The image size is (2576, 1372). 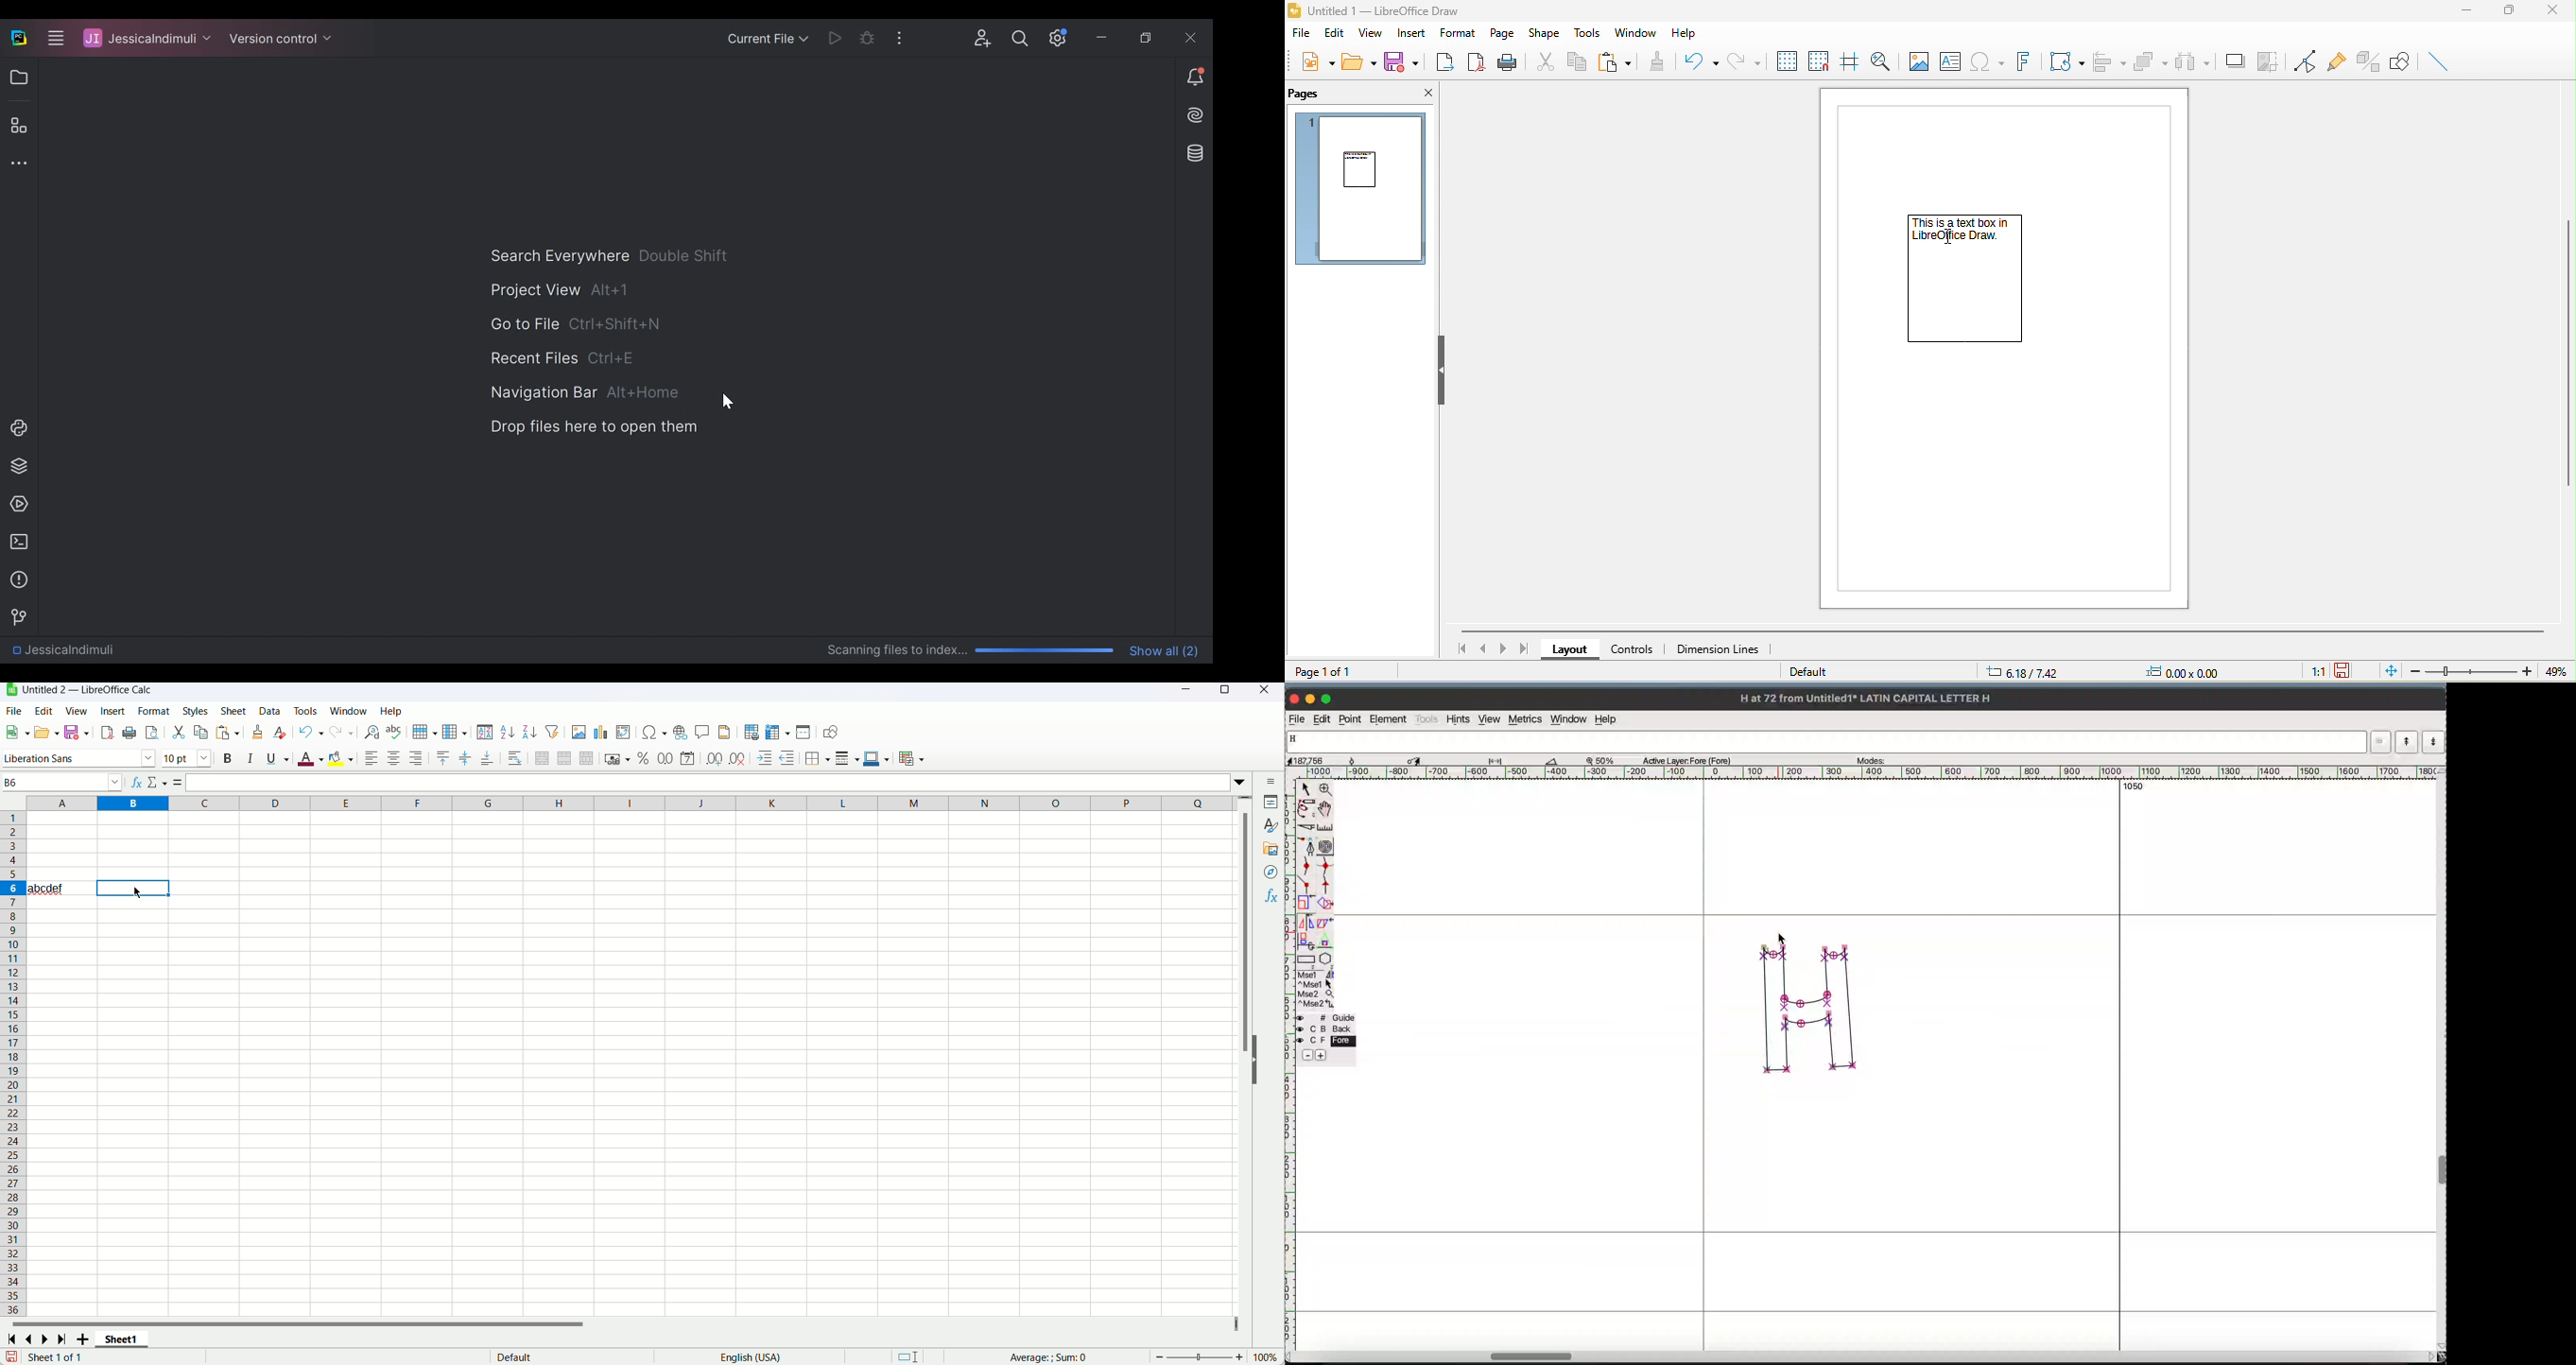 I want to click on Structure, so click(x=18, y=126).